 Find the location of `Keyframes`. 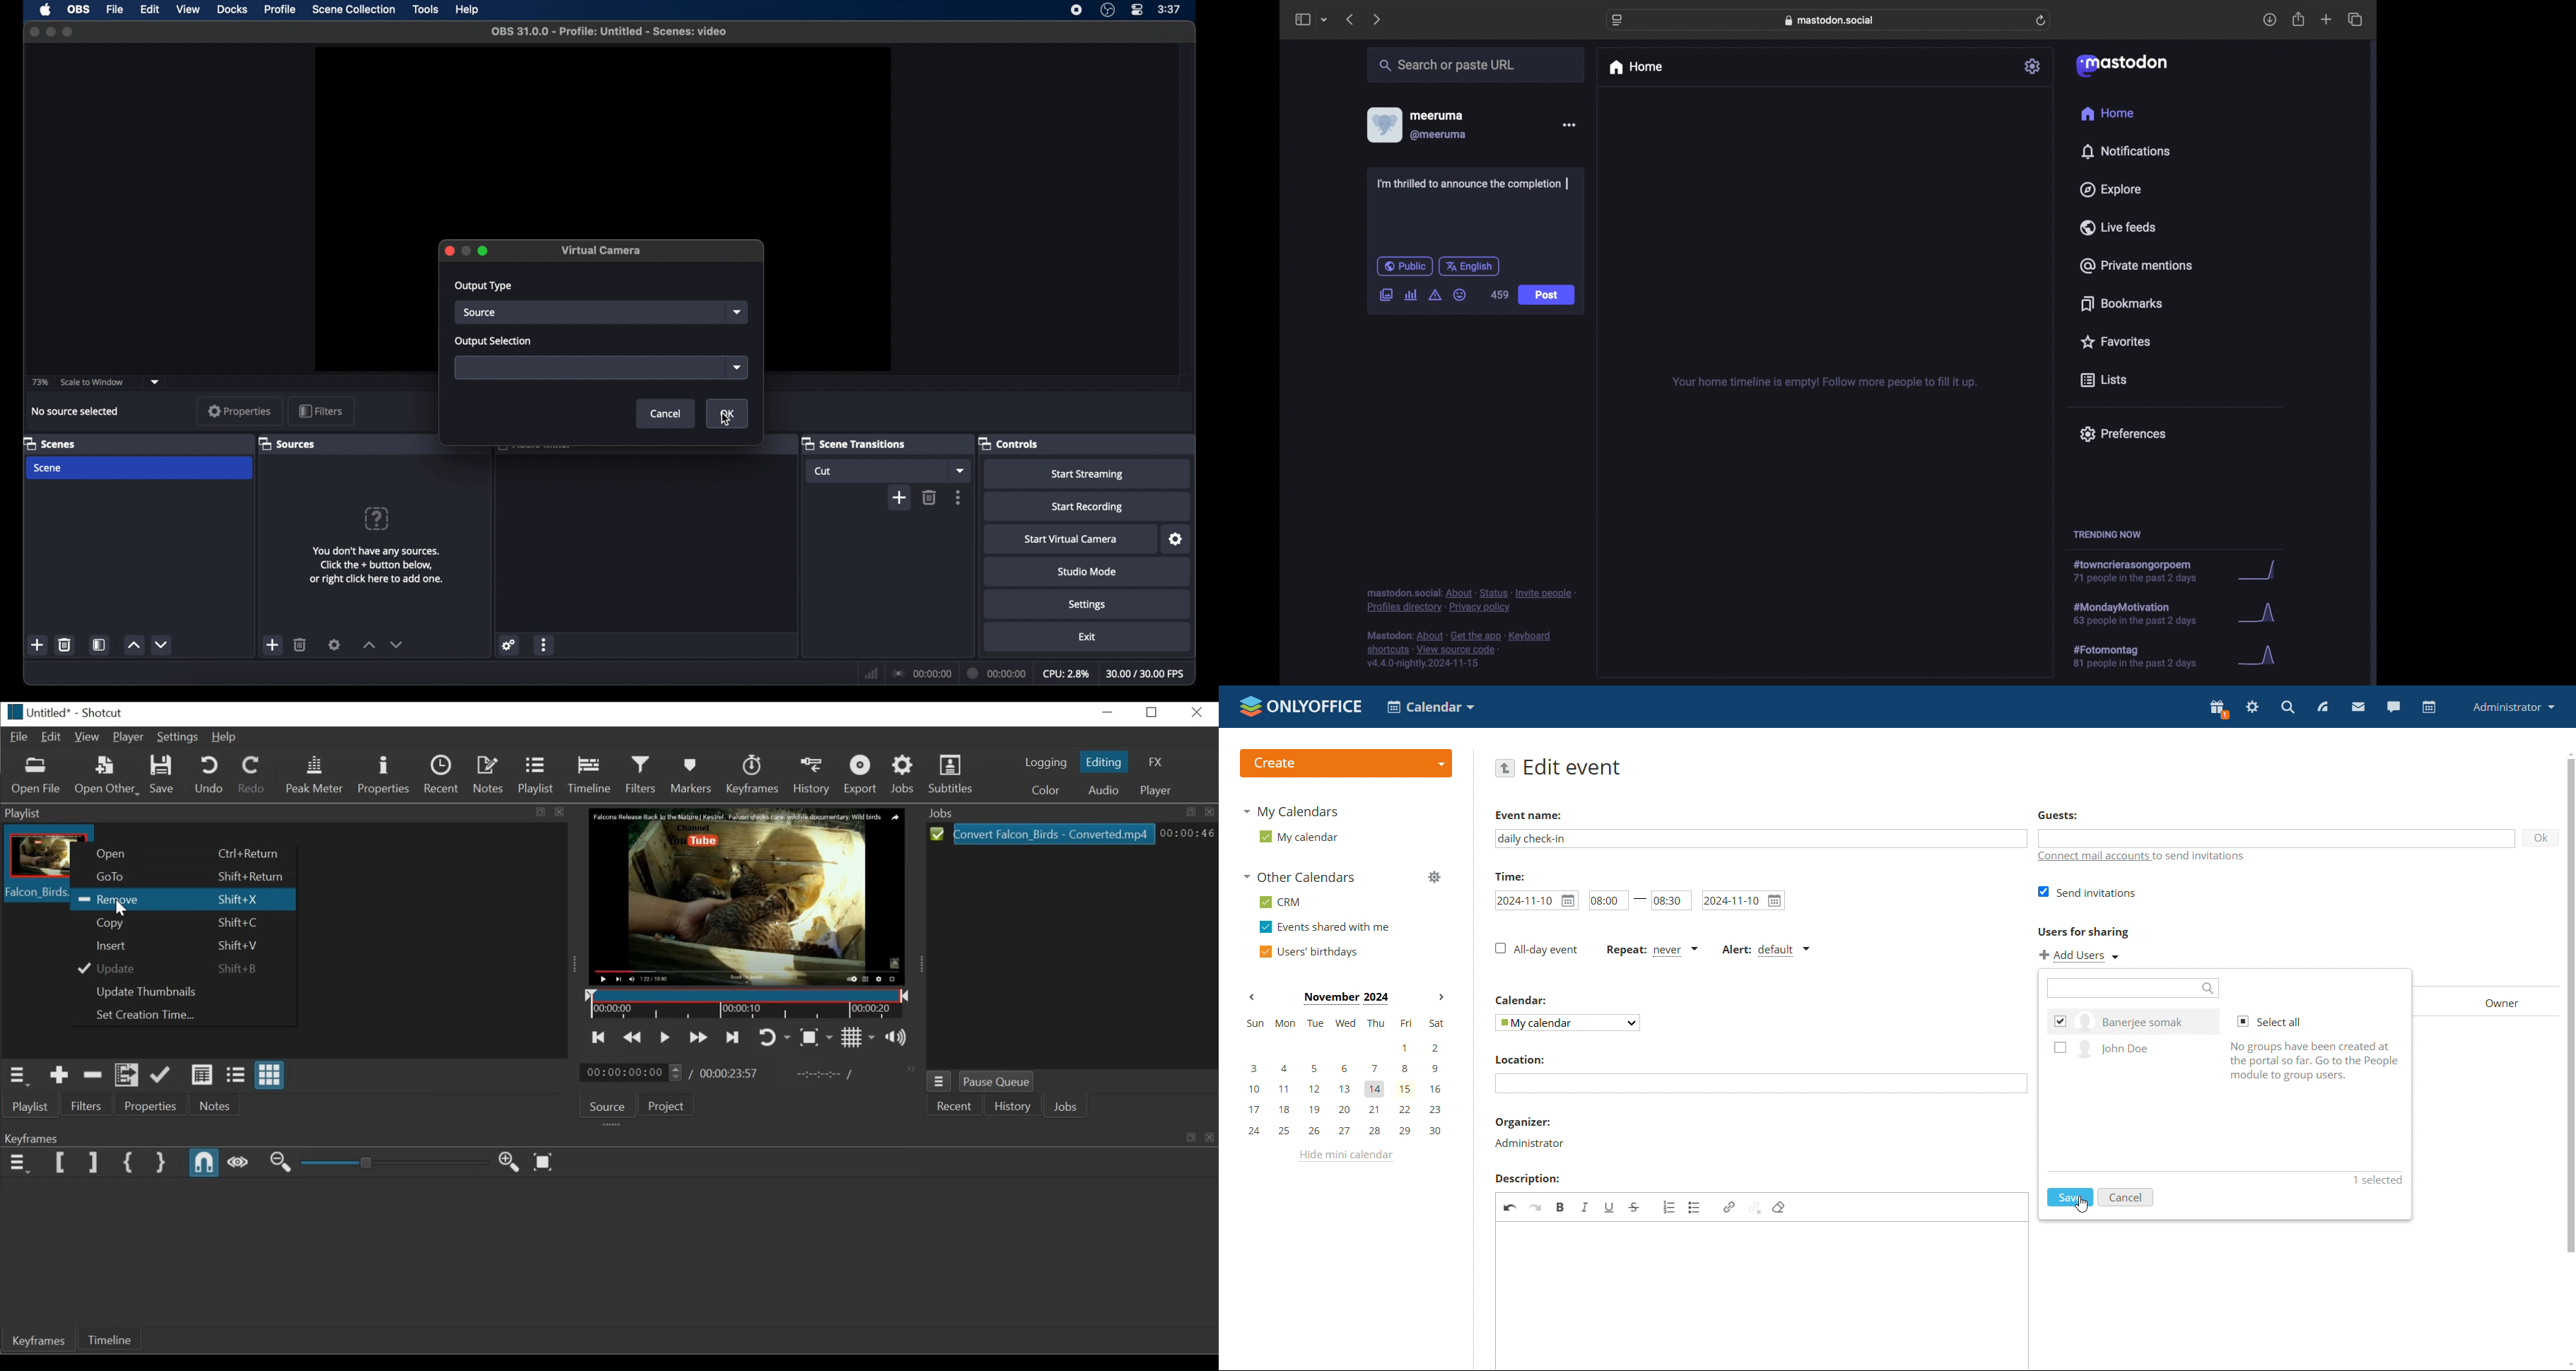

Keyframes is located at coordinates (753, 774).